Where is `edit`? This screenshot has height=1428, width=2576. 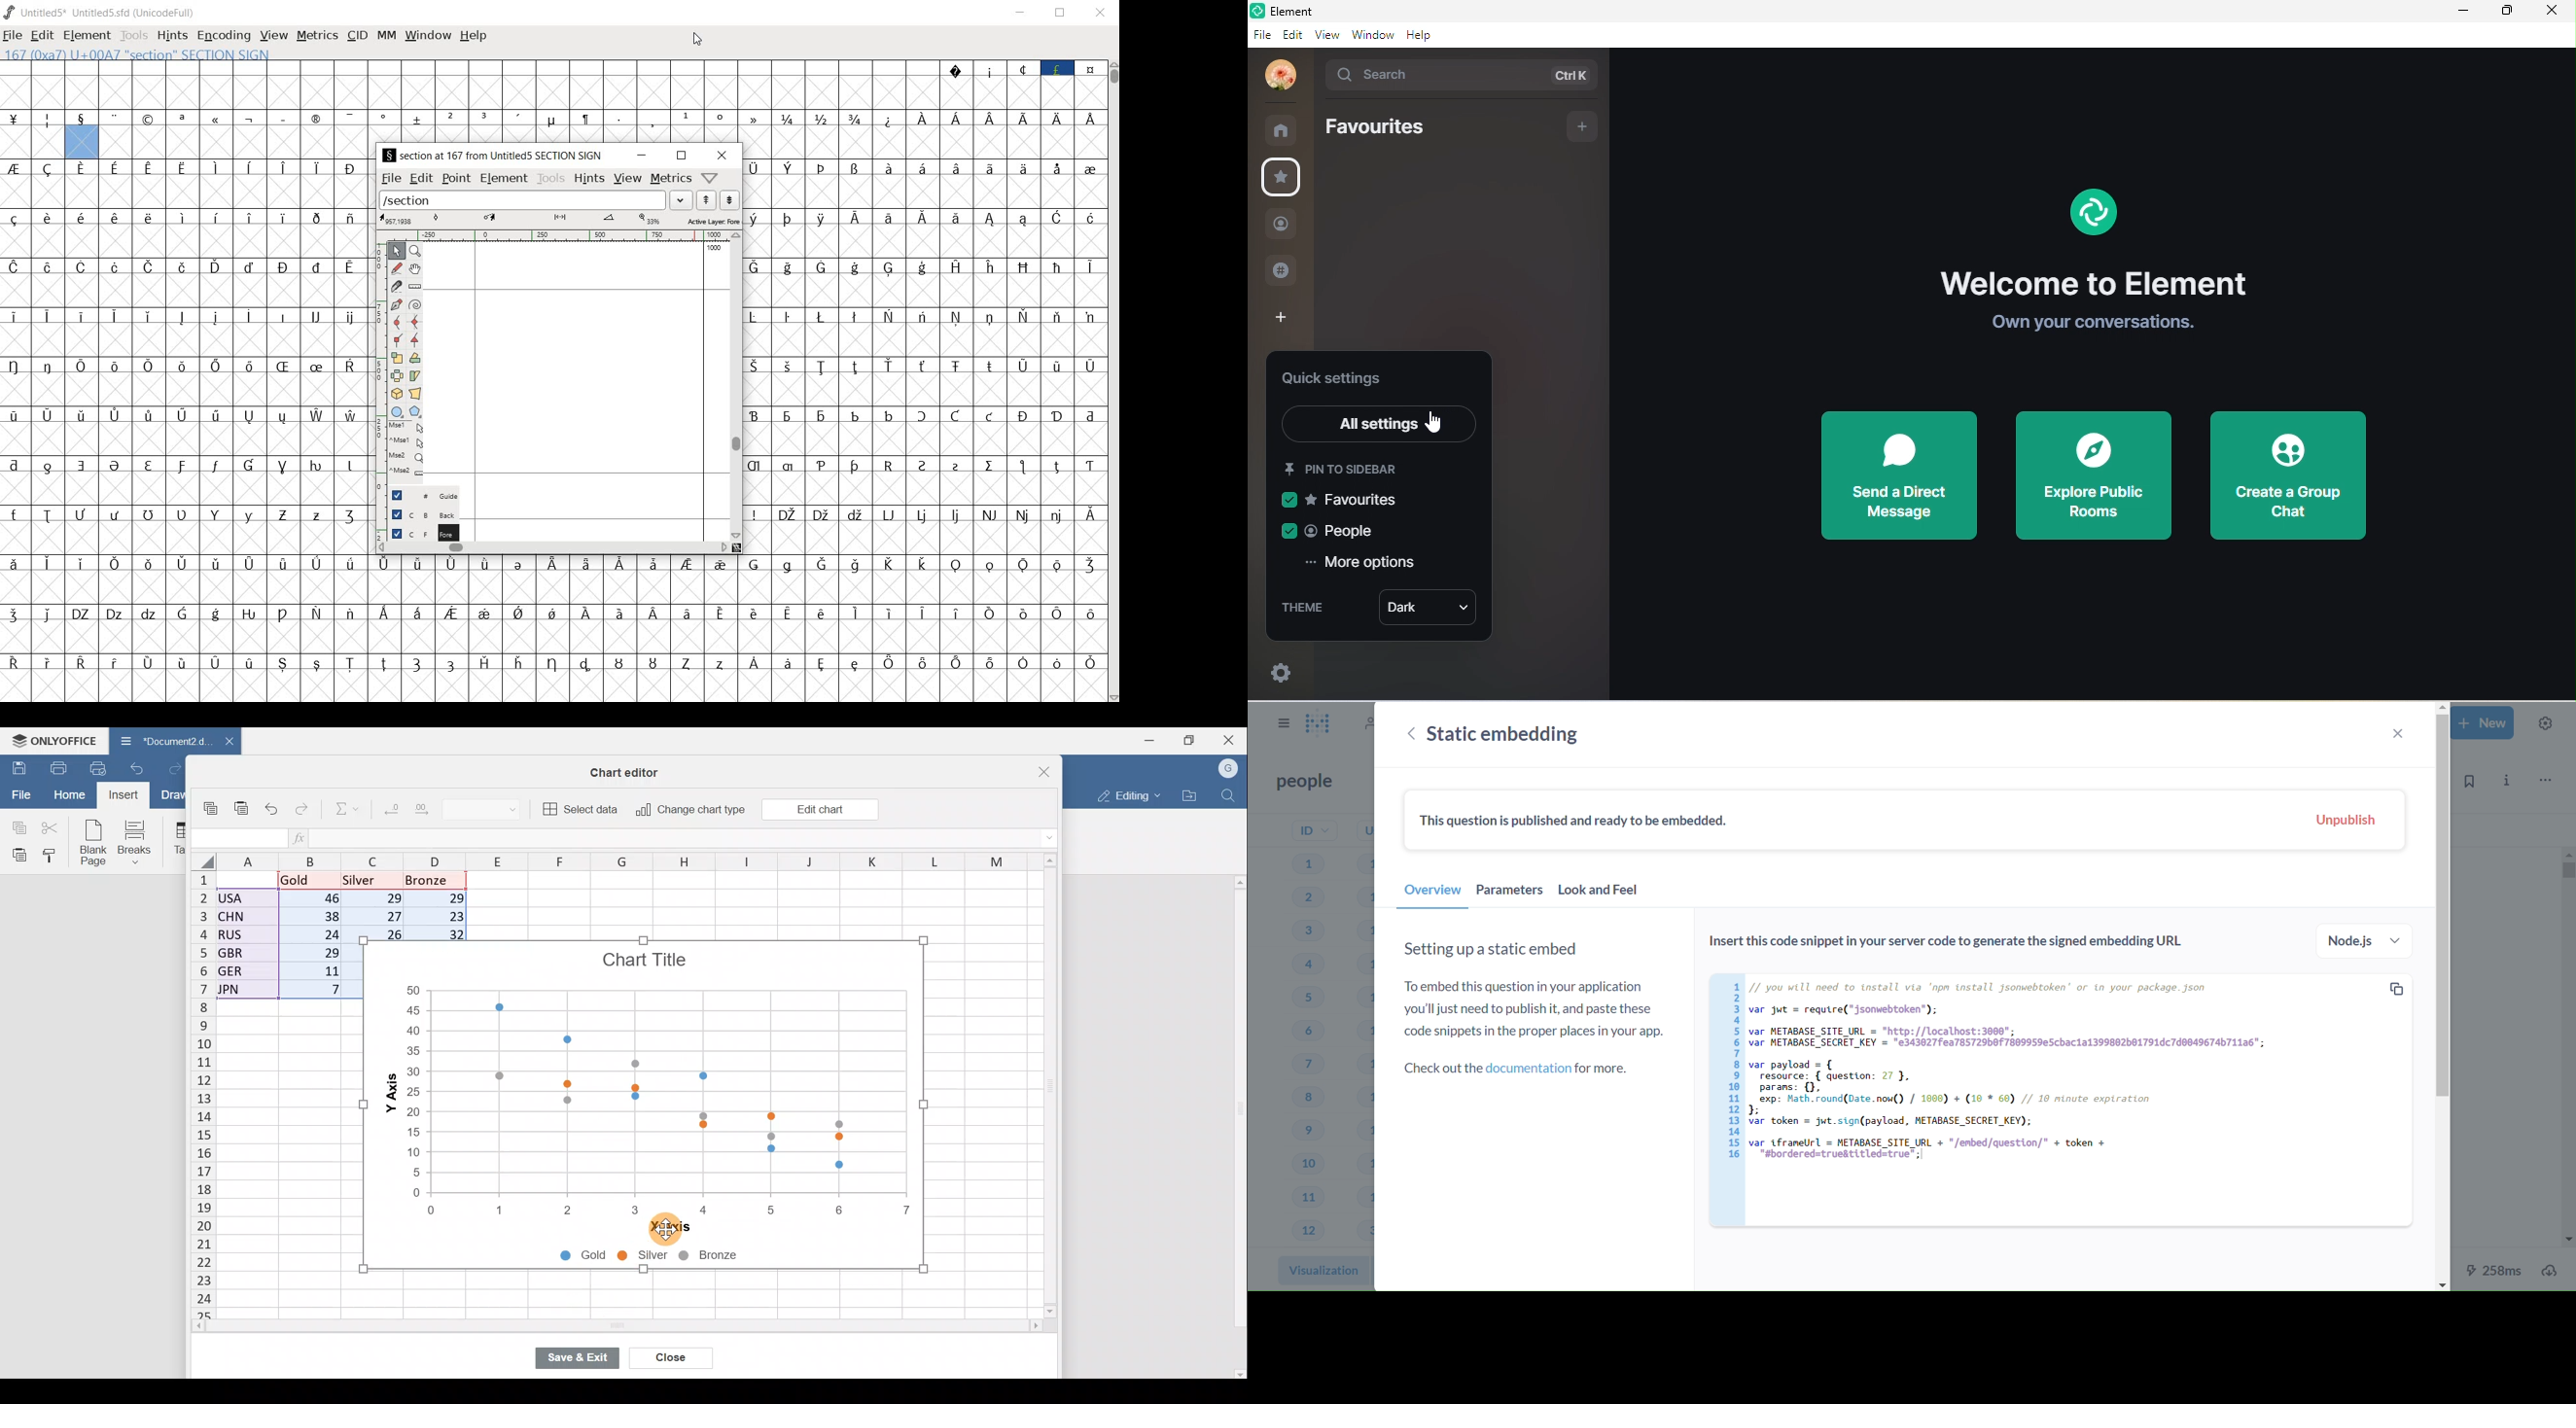 edit is located at coordinates (1292, 35).